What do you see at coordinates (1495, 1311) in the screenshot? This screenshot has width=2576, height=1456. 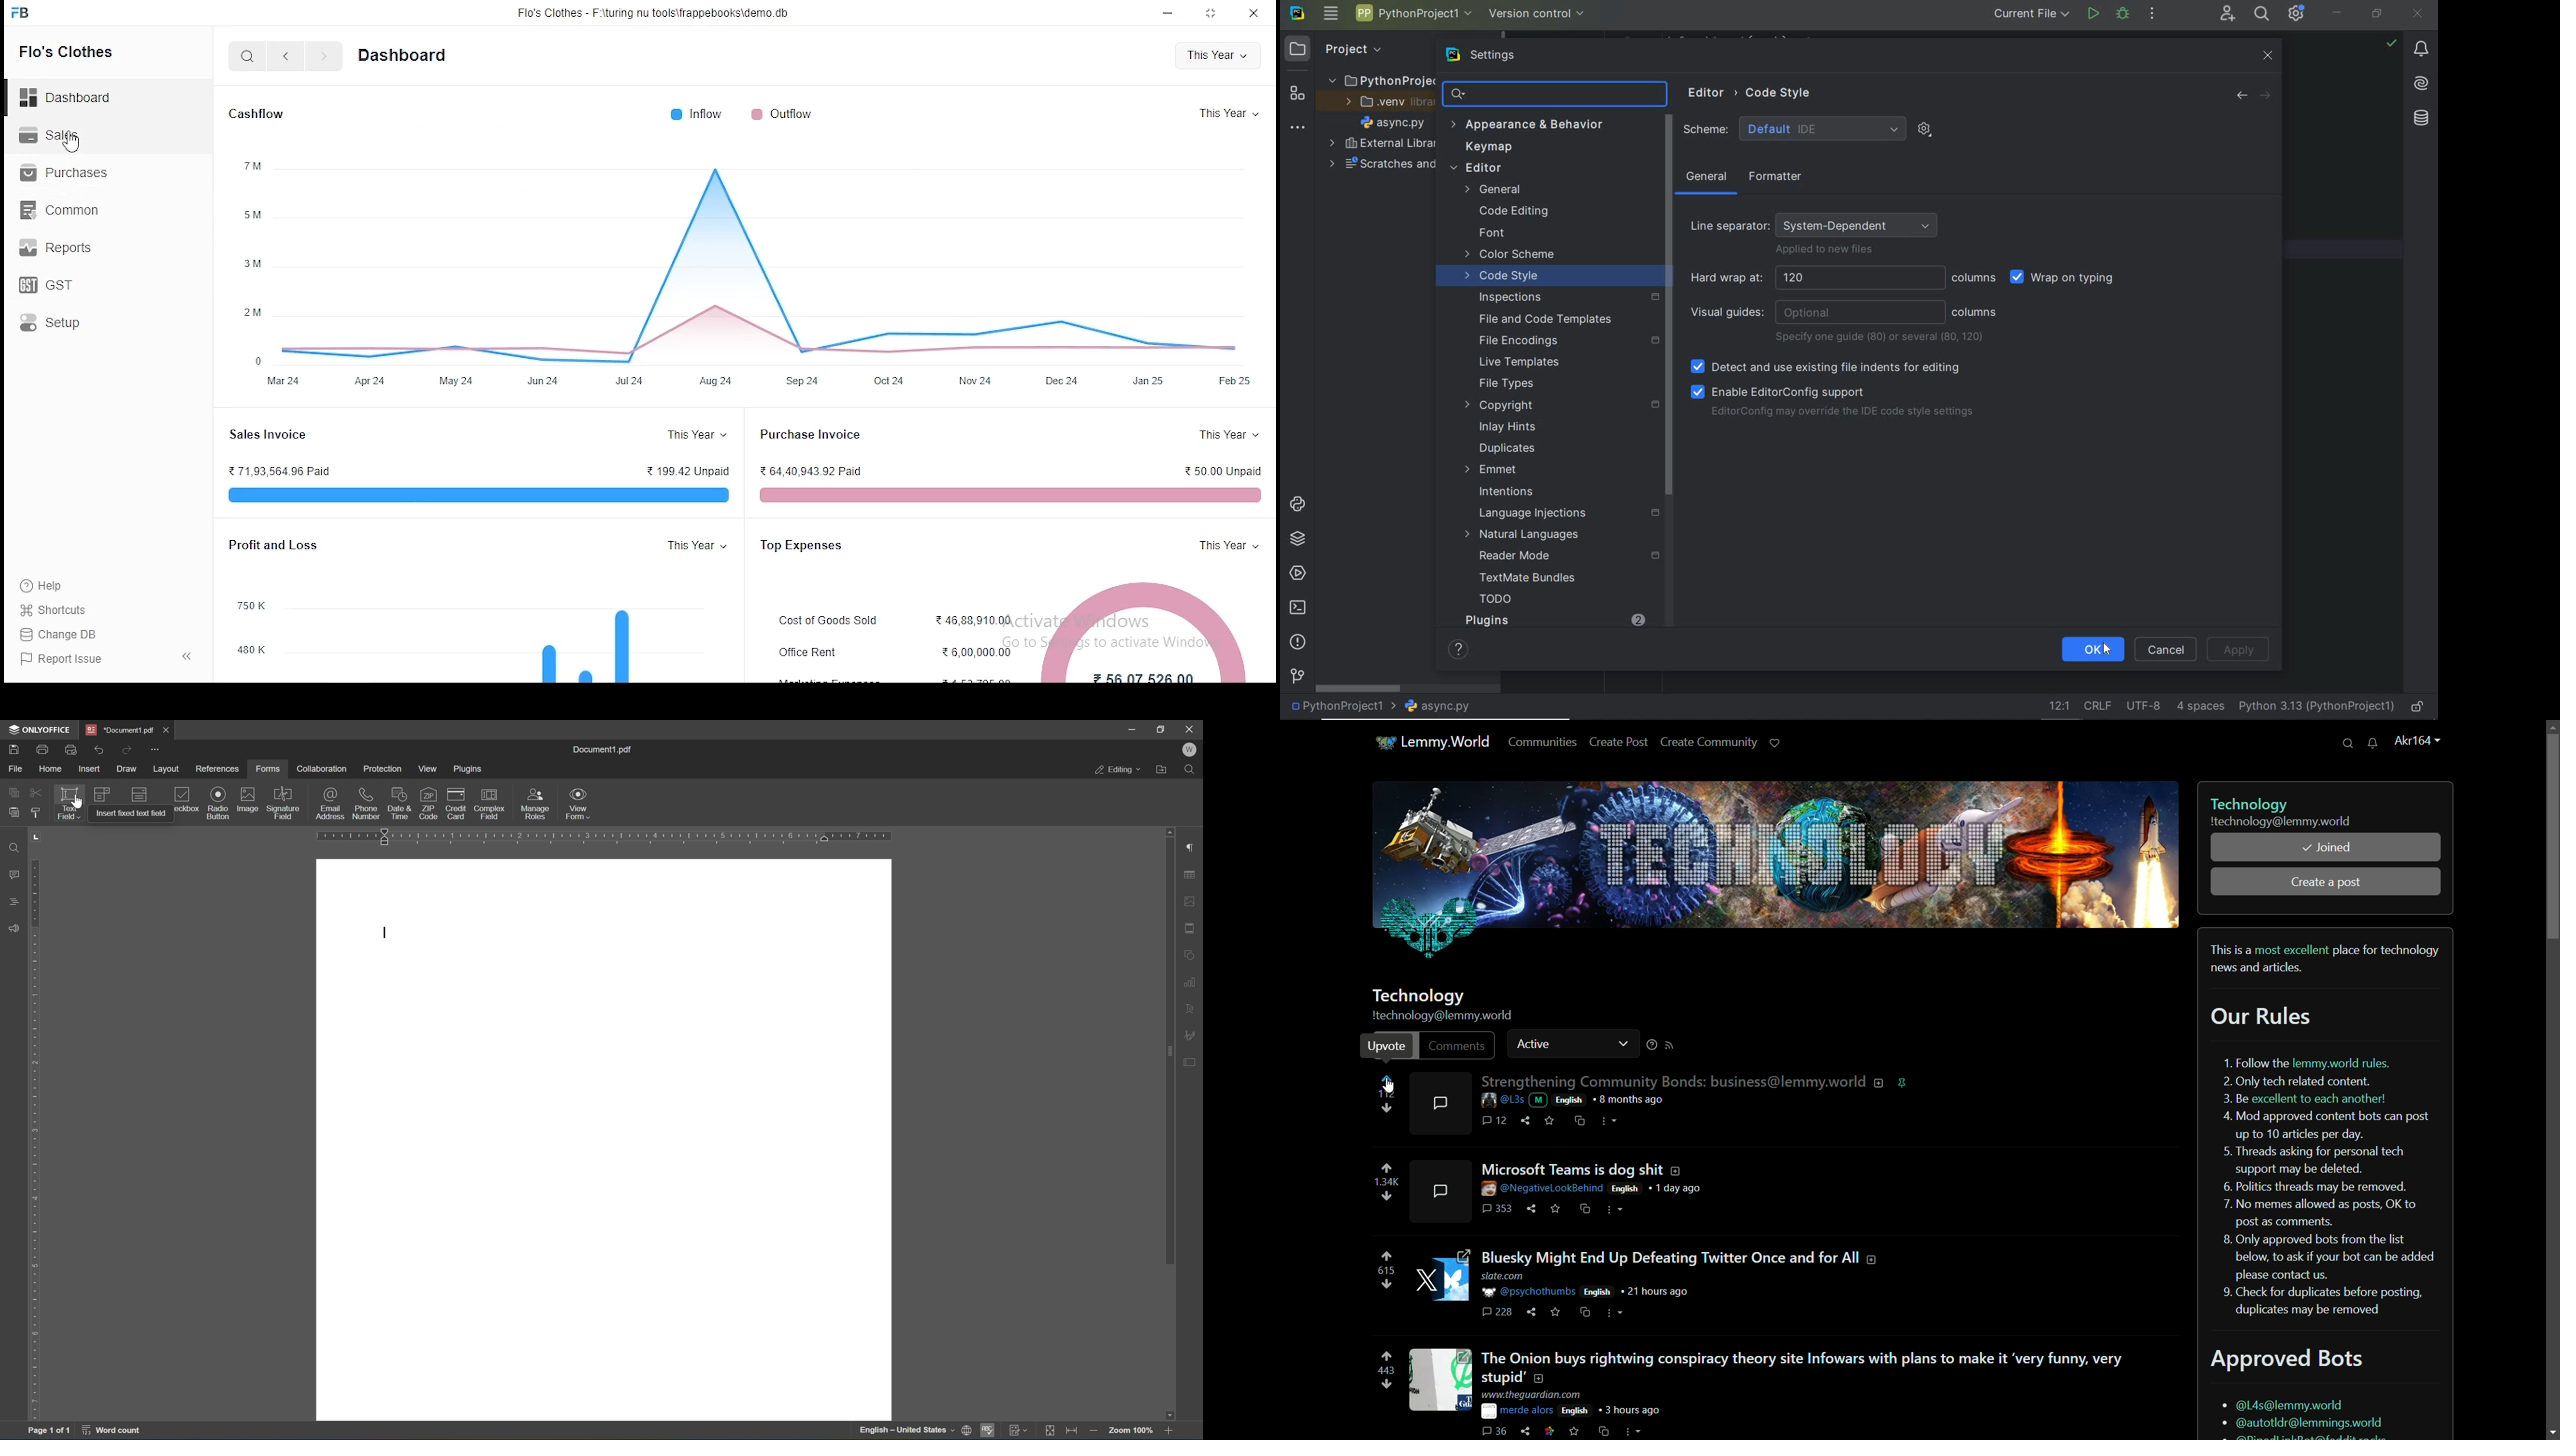 I see `comments` at bounding box center [1495, 1311].